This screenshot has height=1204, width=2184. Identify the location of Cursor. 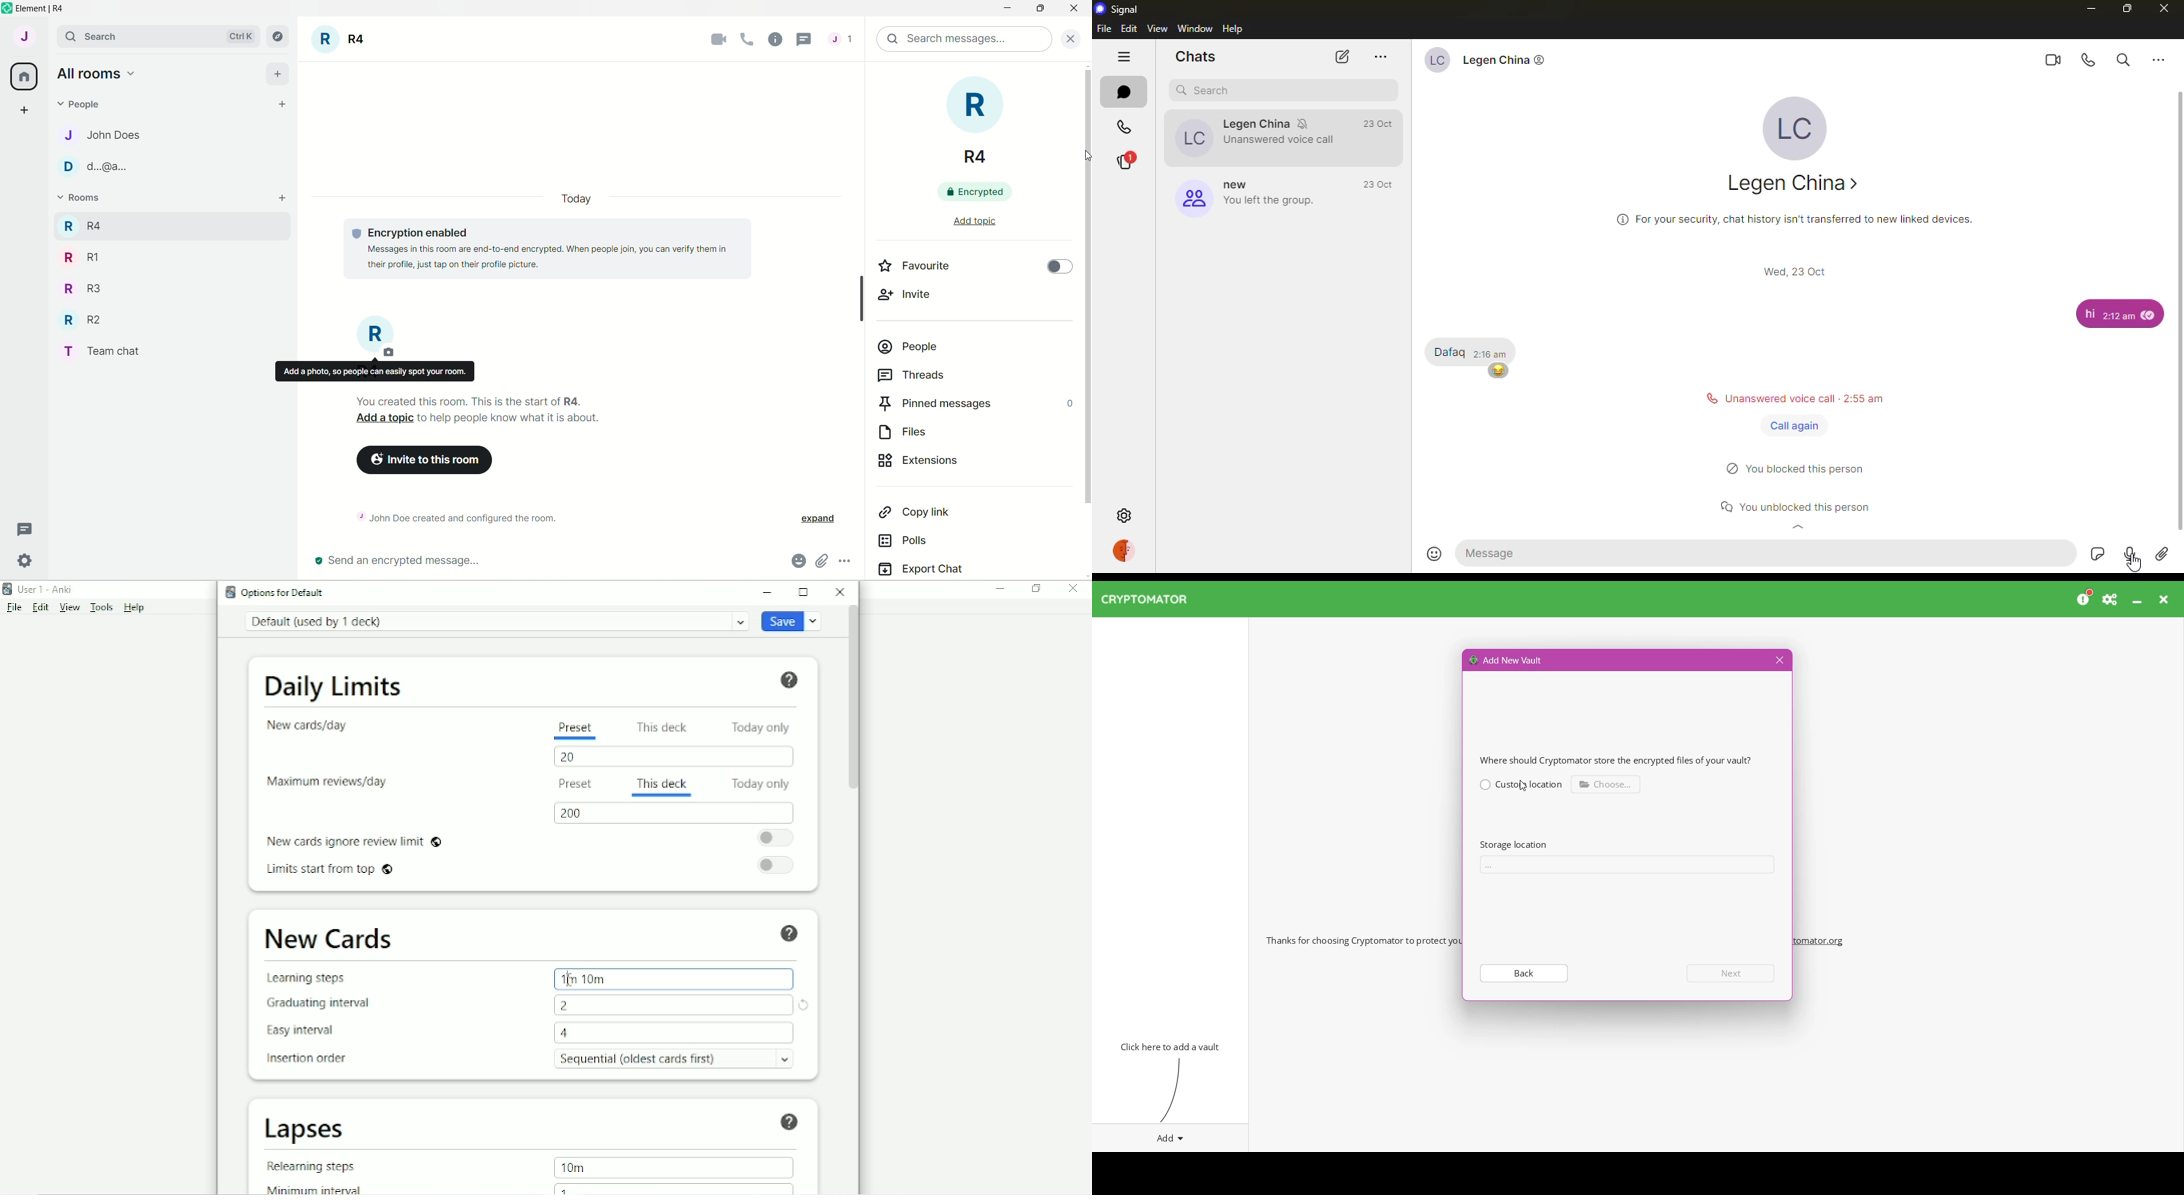
(1524, 786).